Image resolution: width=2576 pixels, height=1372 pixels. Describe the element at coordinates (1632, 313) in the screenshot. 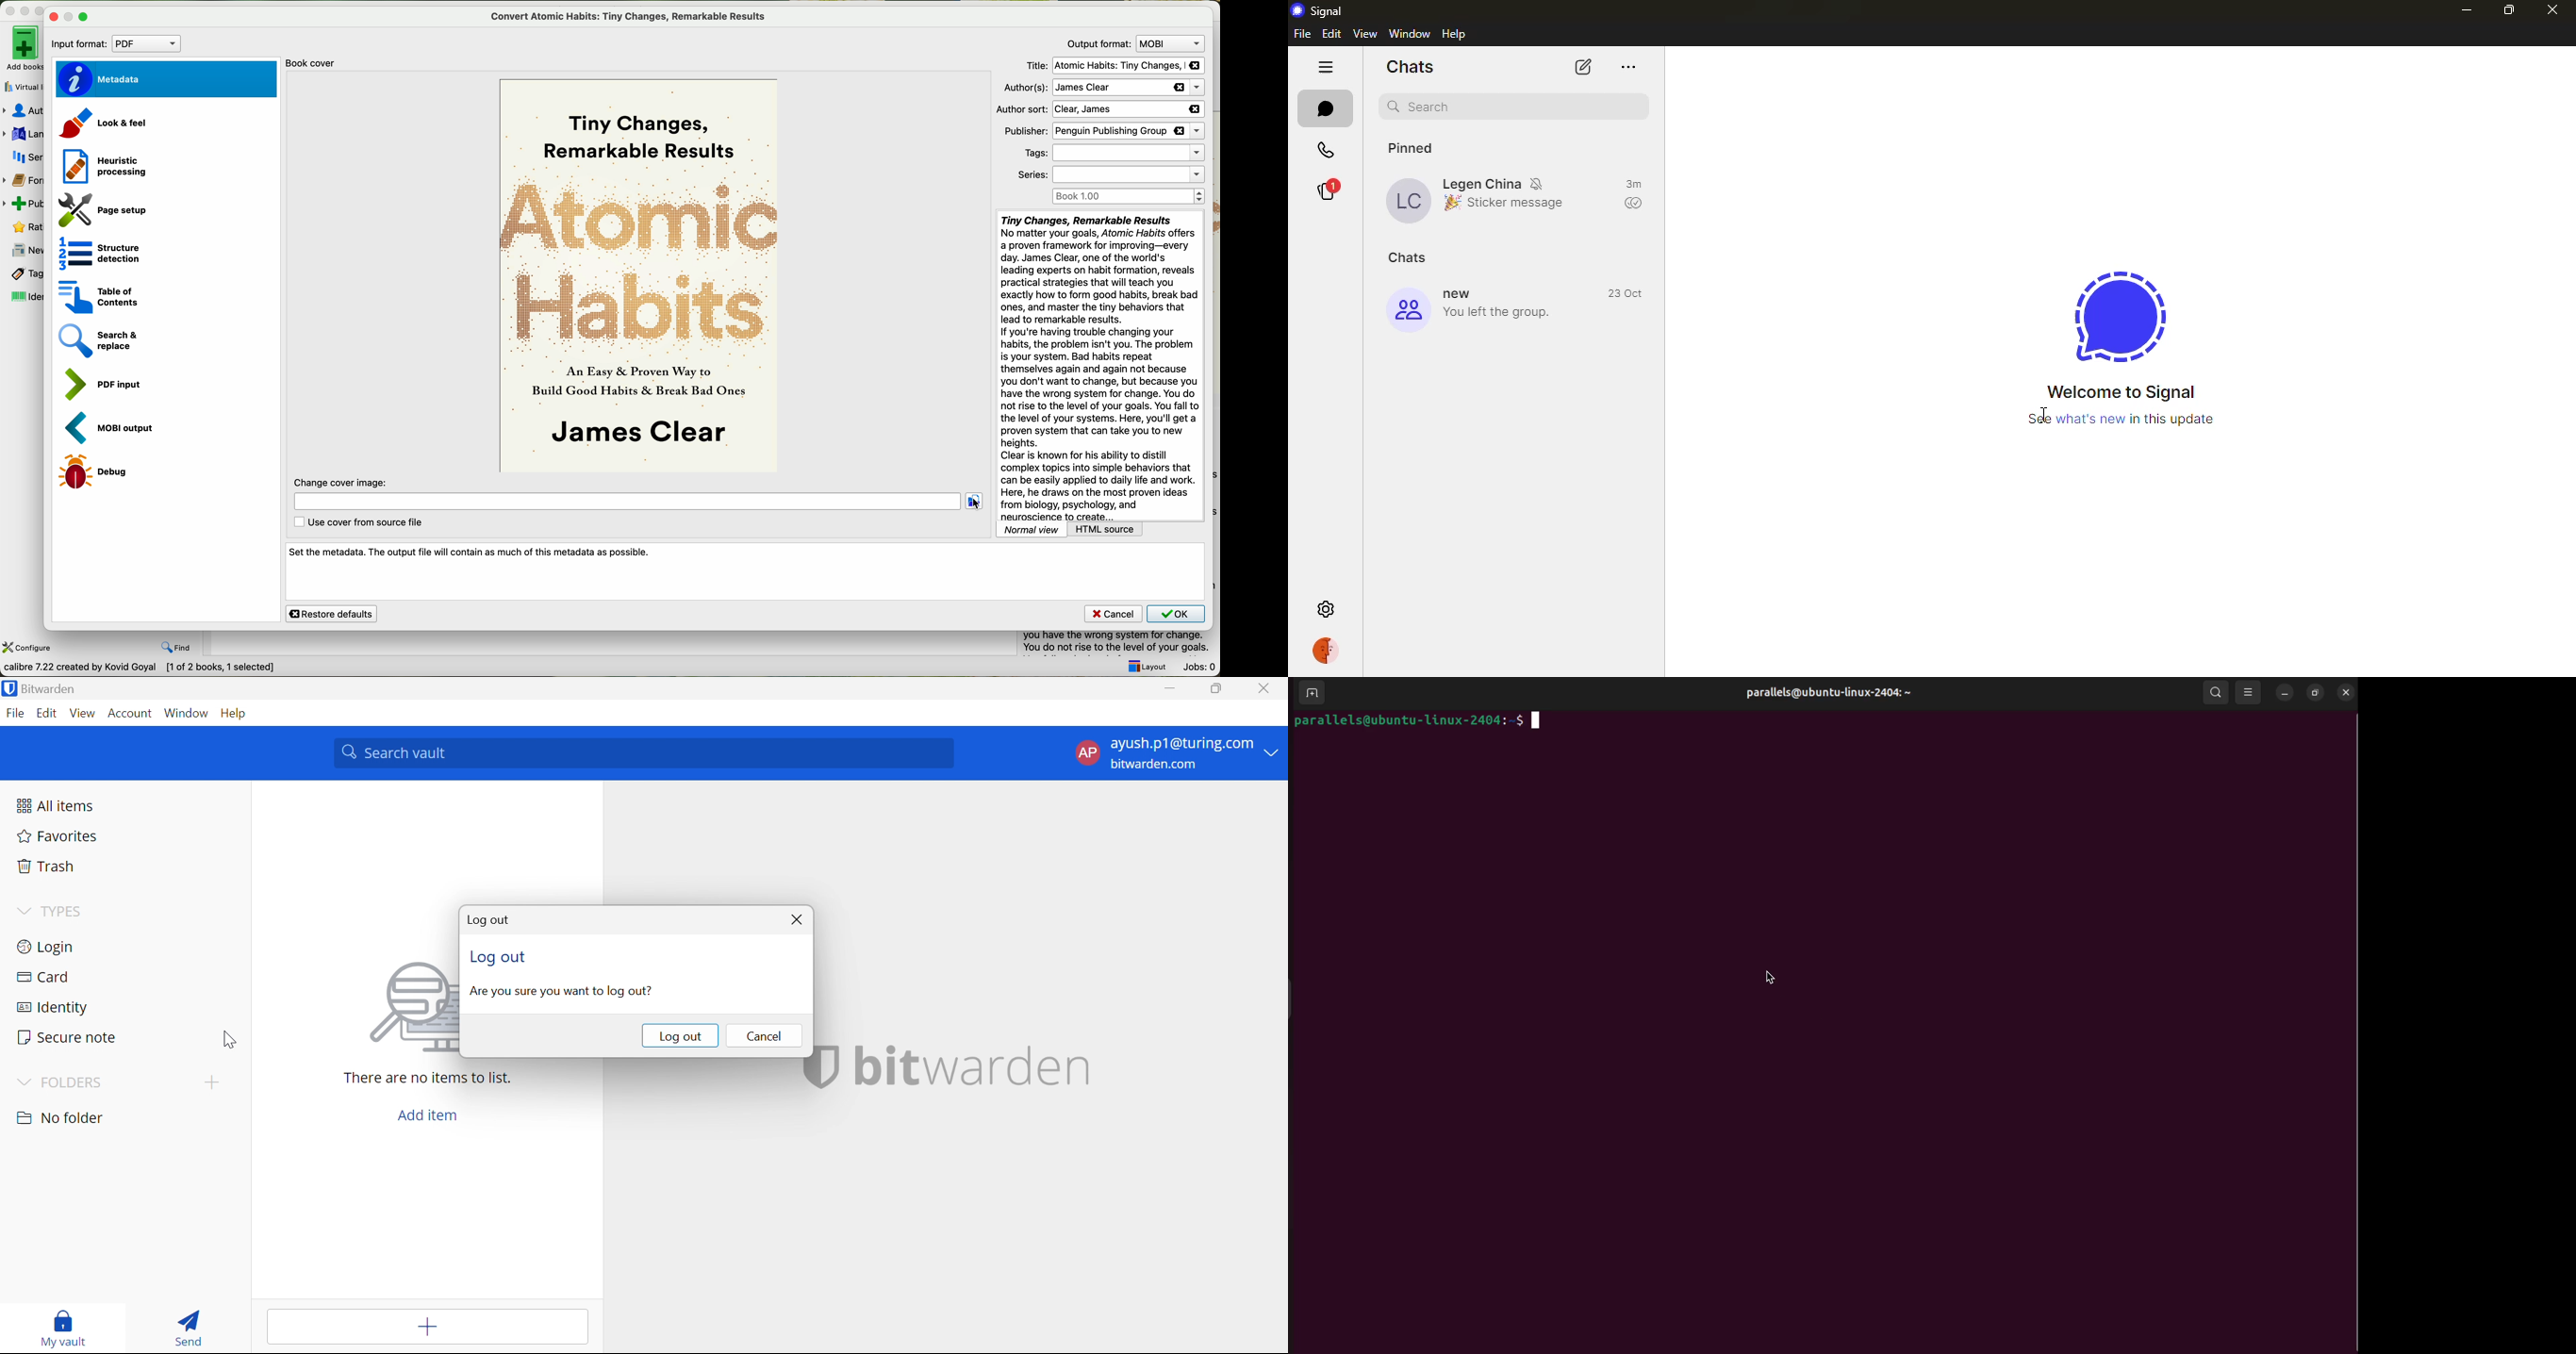

I see `sent` at that location.